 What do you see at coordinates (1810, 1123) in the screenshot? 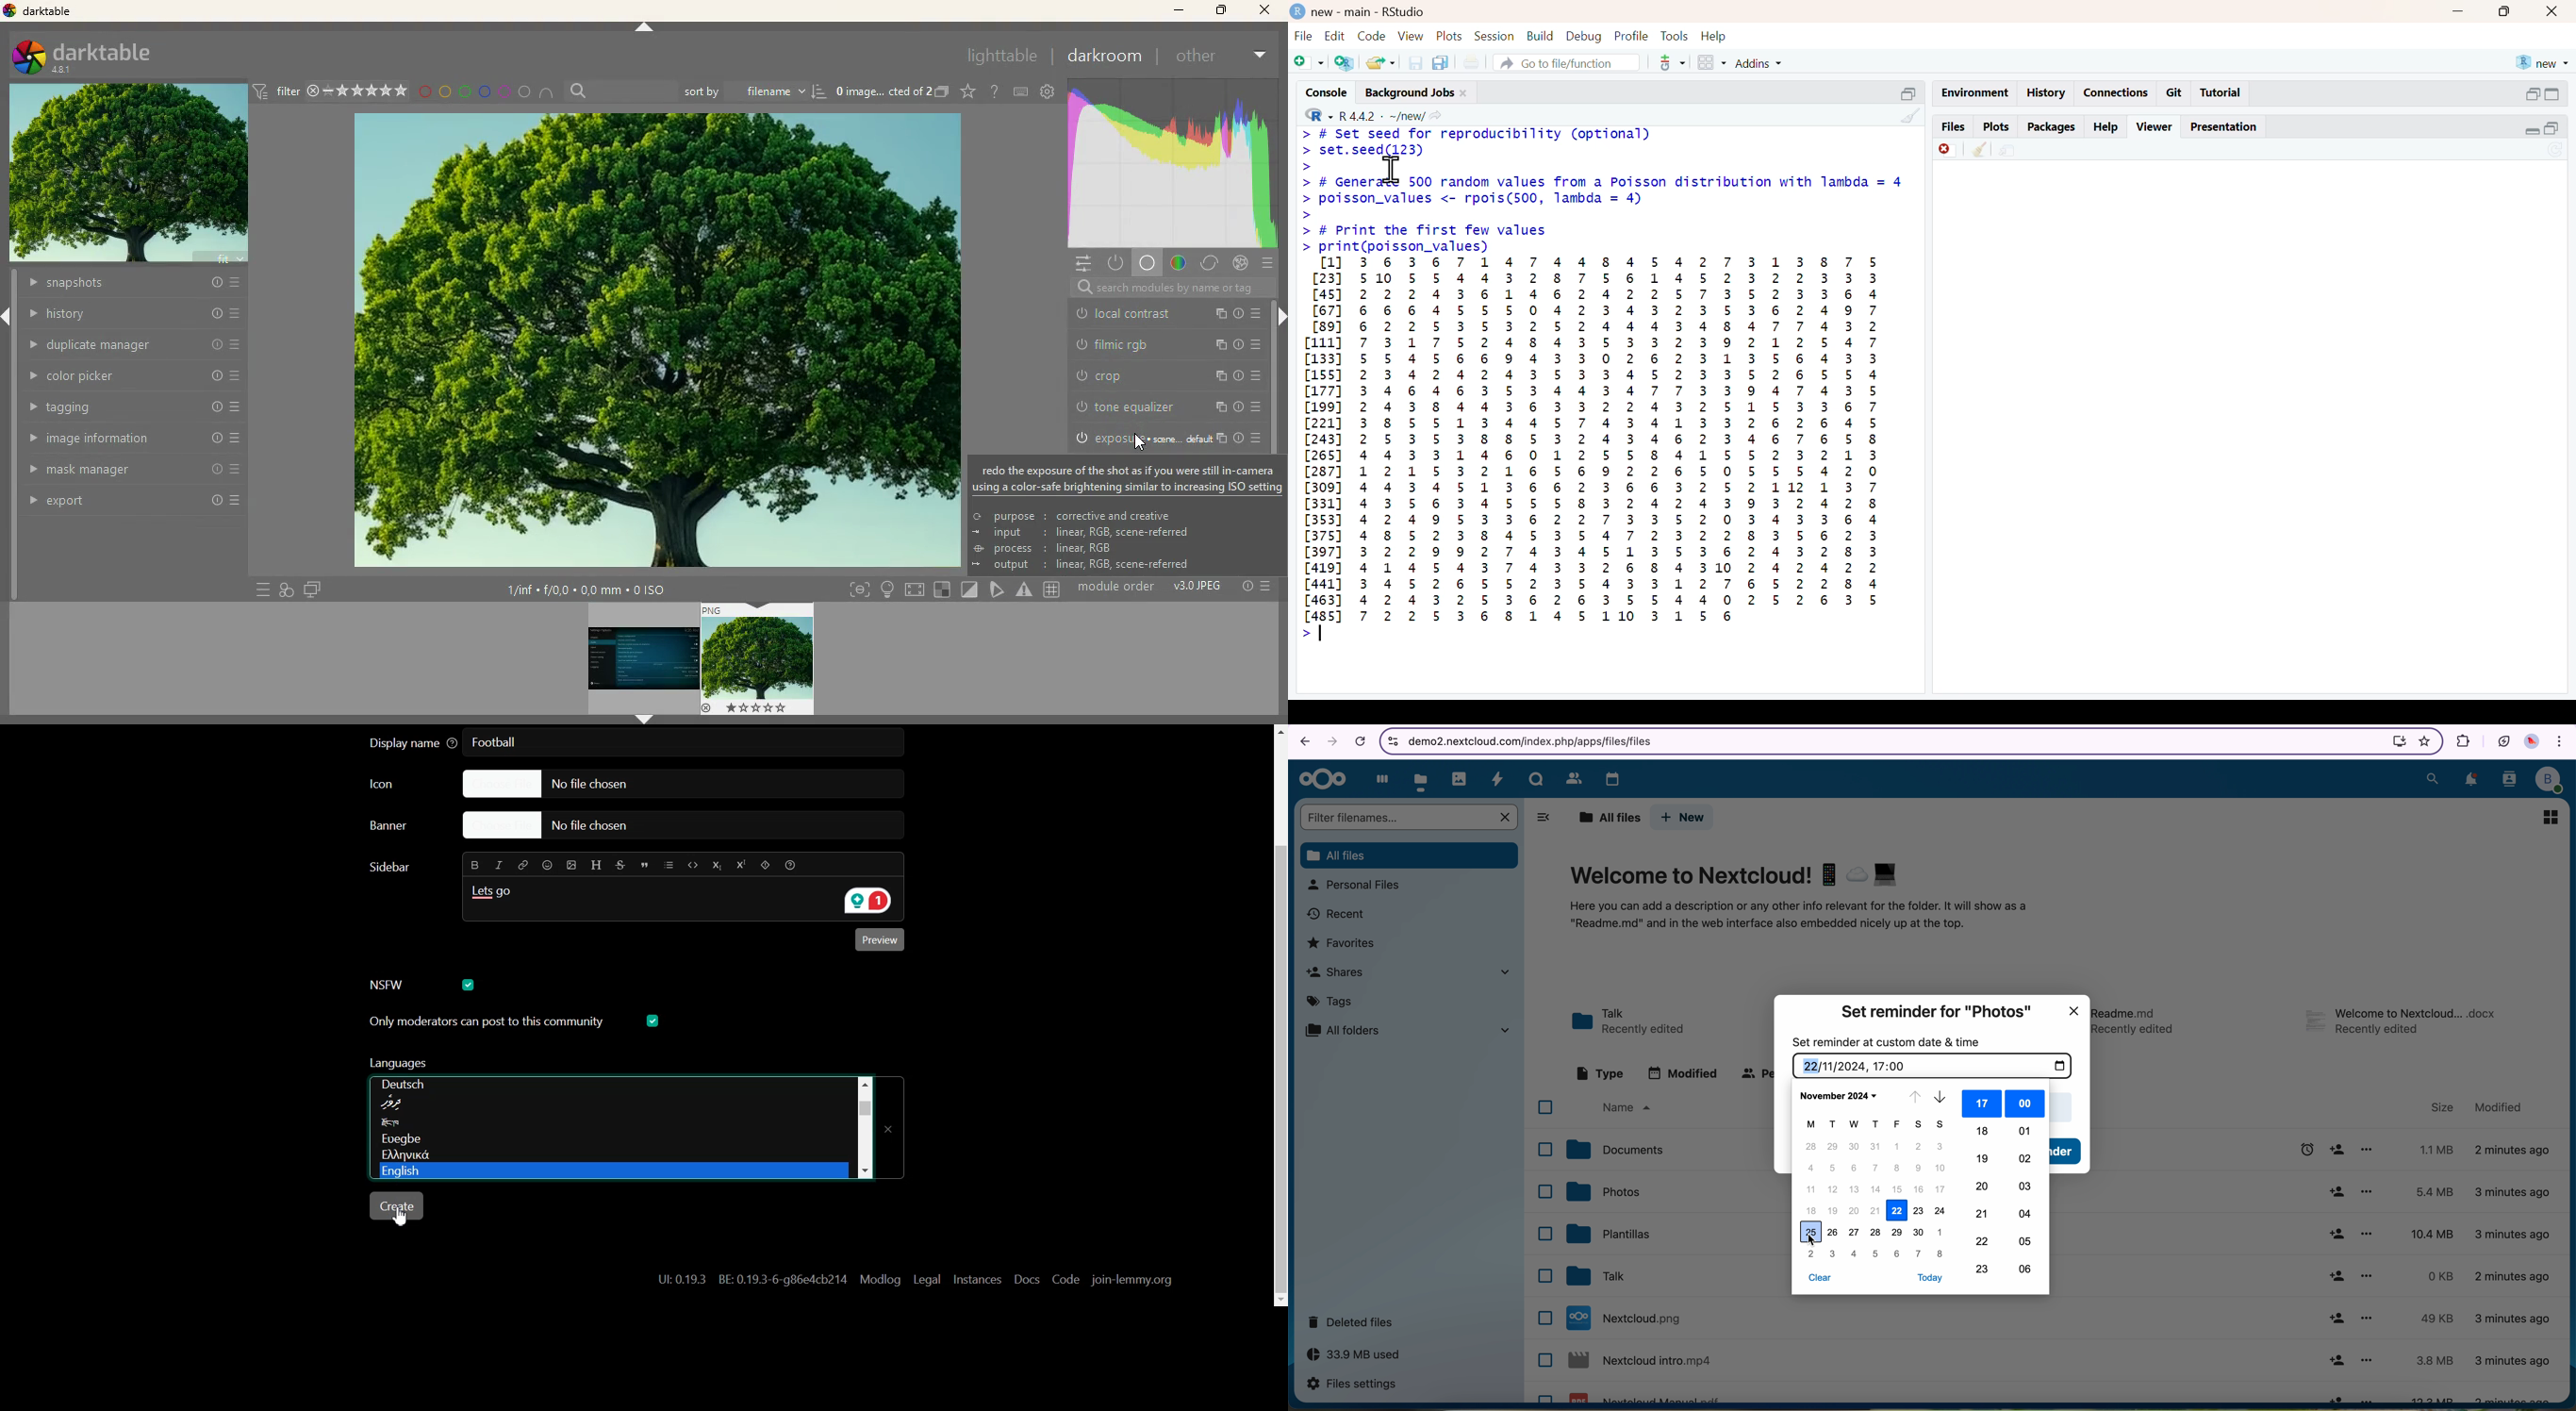
I see `monday` at bounding box center [1810, 1123].